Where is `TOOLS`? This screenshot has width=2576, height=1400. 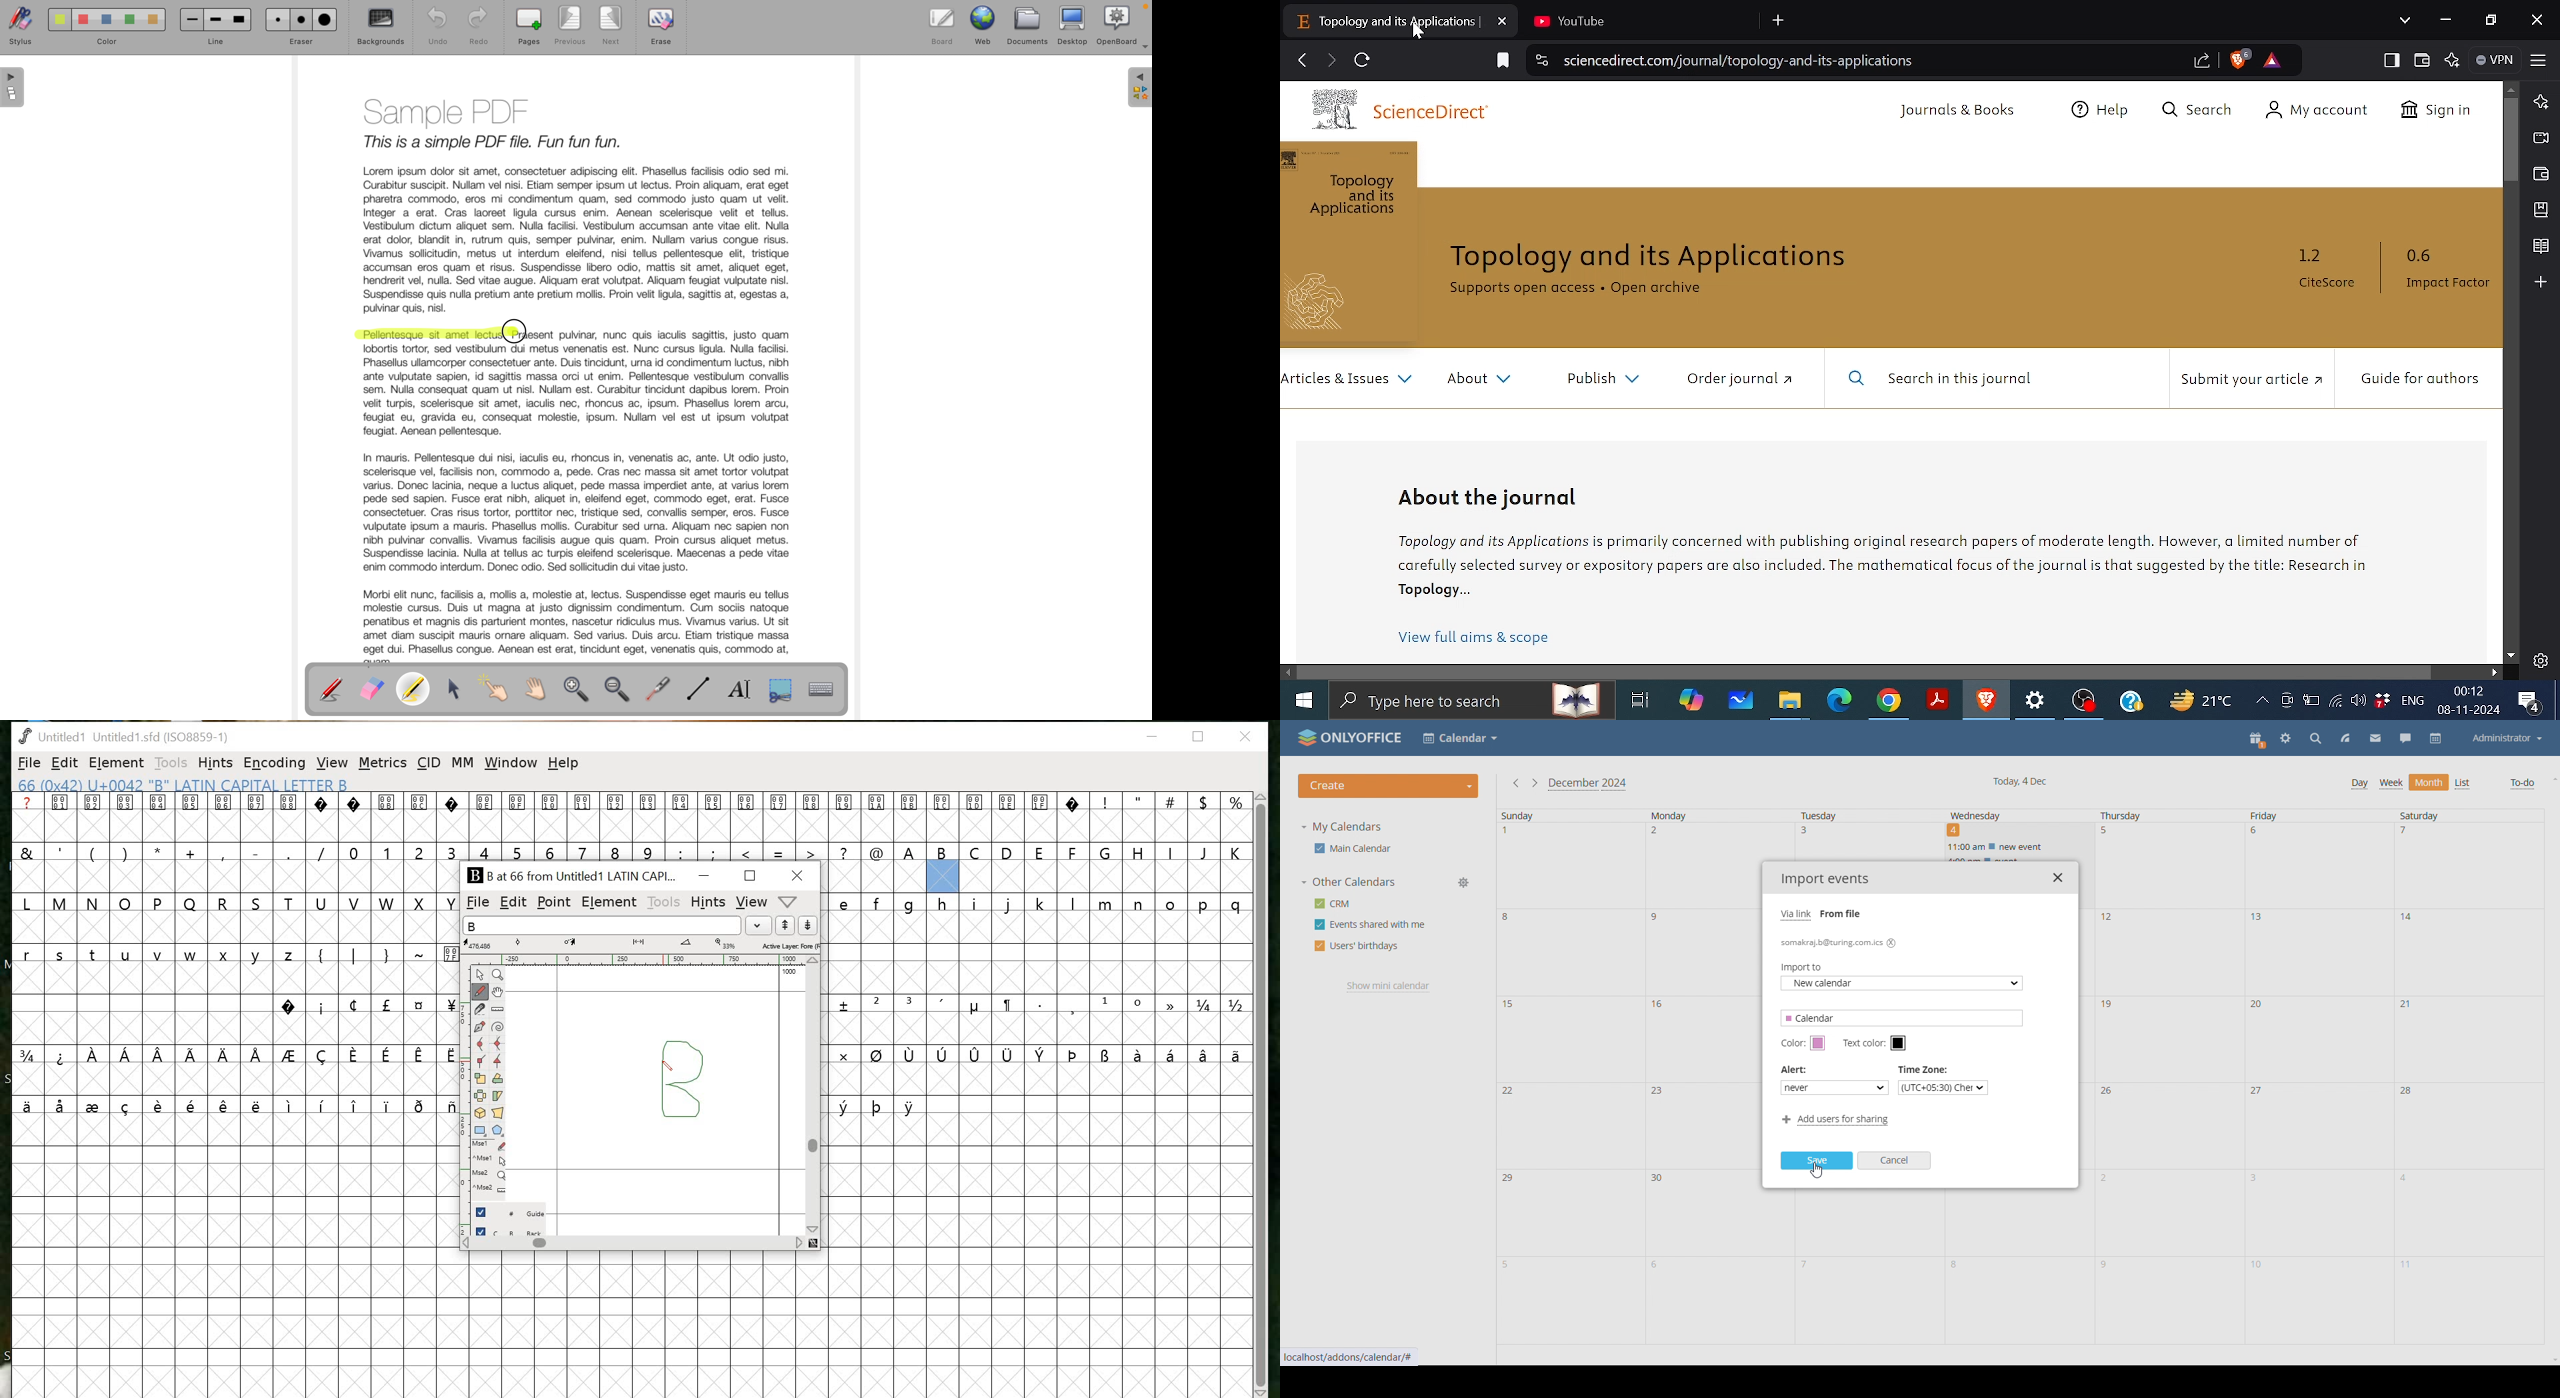
TOOLS is located at coordinates (663, 904).